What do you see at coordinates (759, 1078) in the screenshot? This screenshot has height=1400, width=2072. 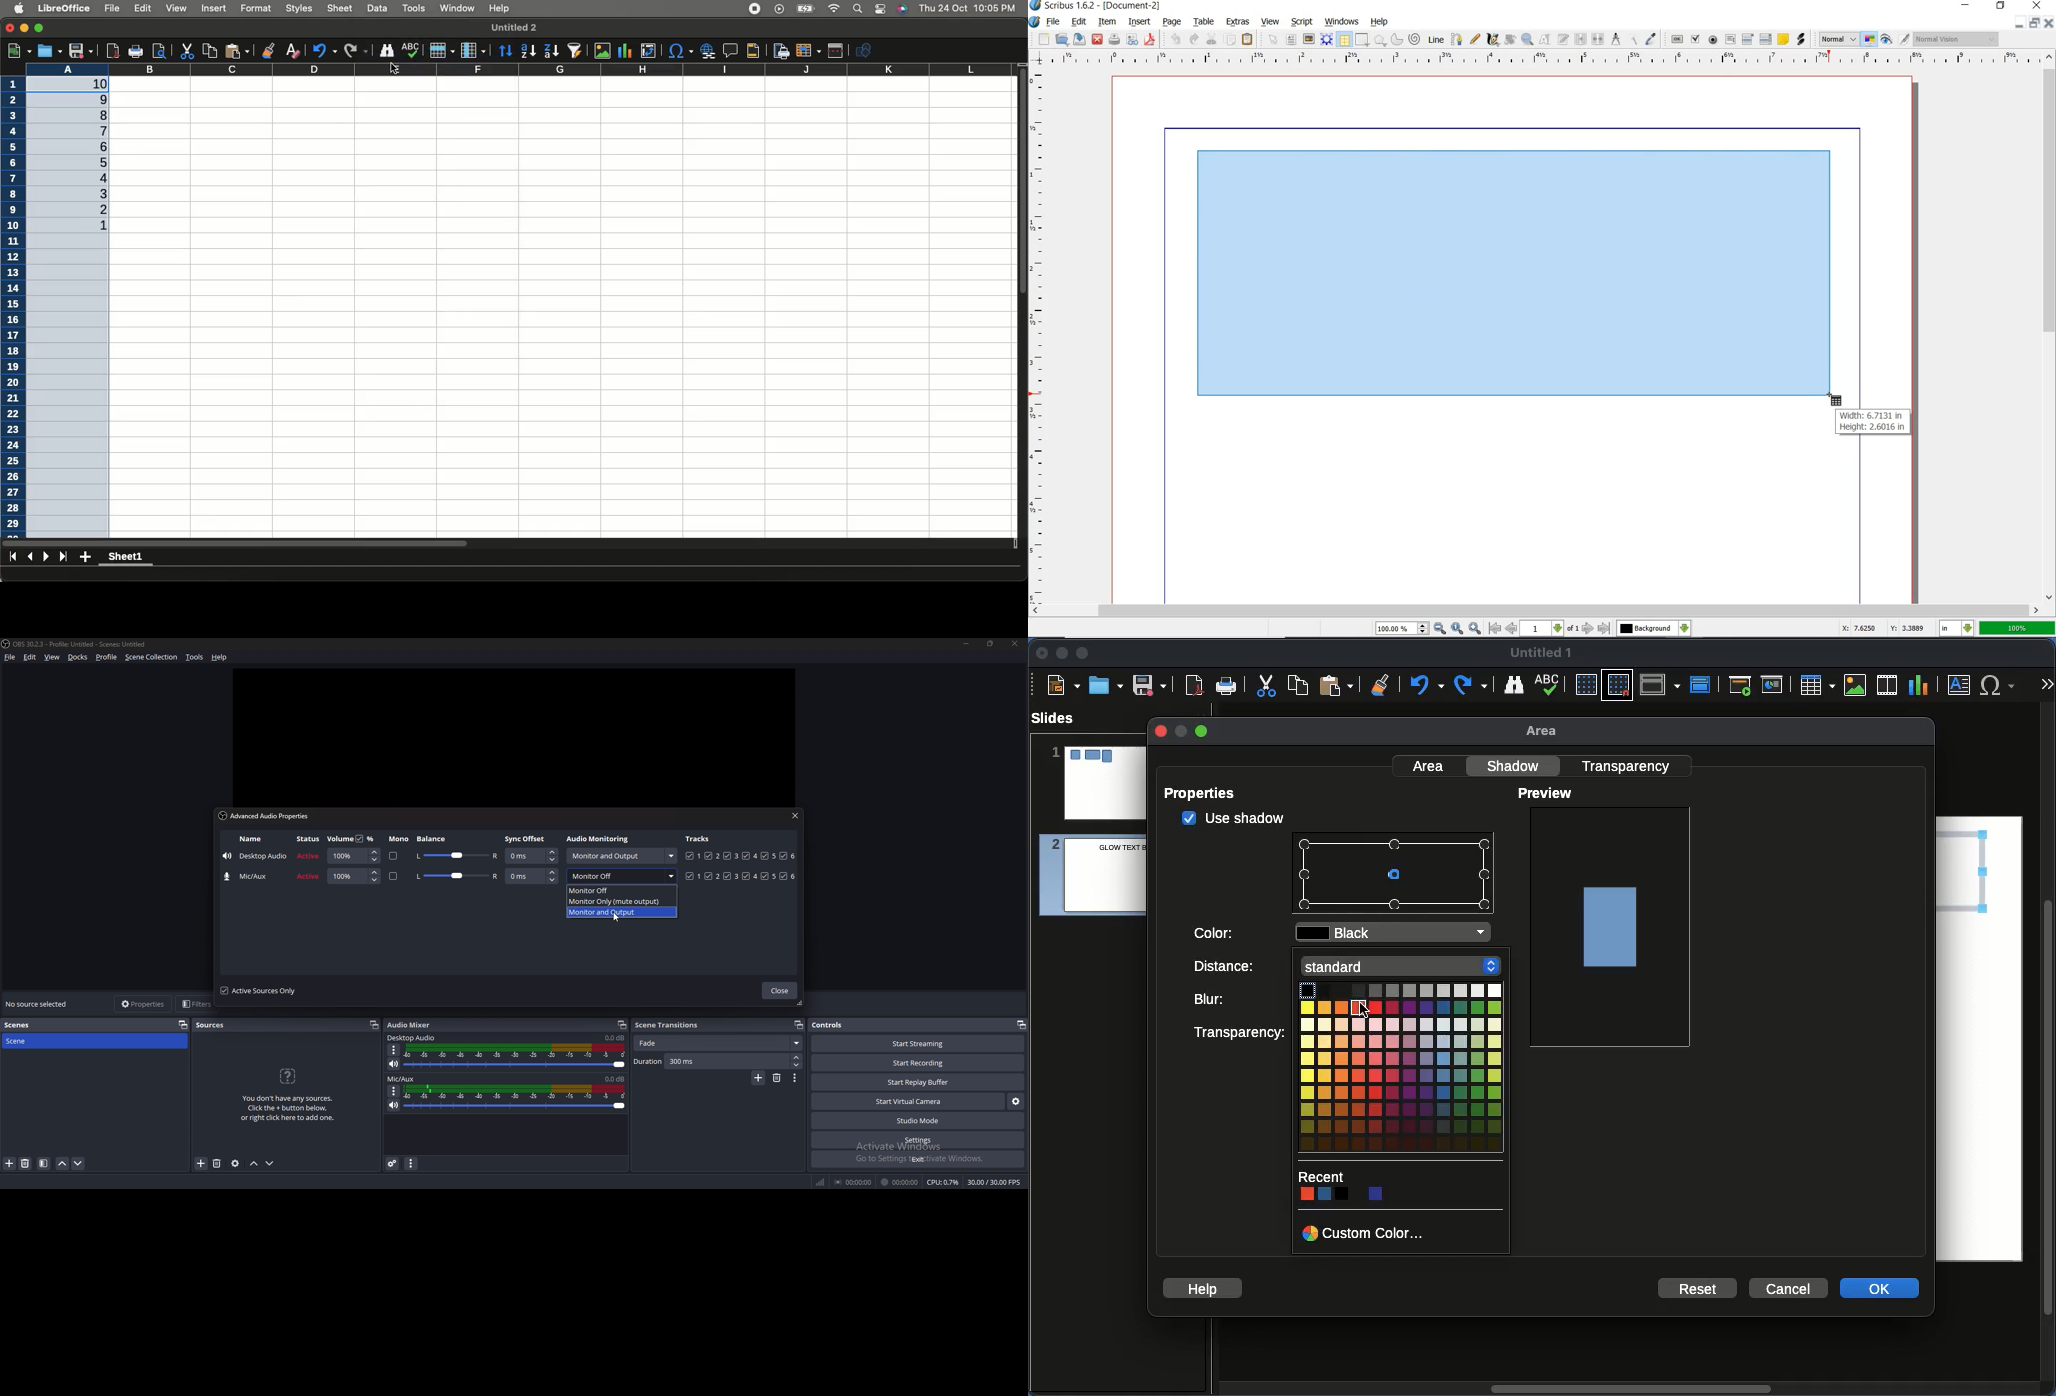 I see `add transition` at bounding box center [759, 1078].